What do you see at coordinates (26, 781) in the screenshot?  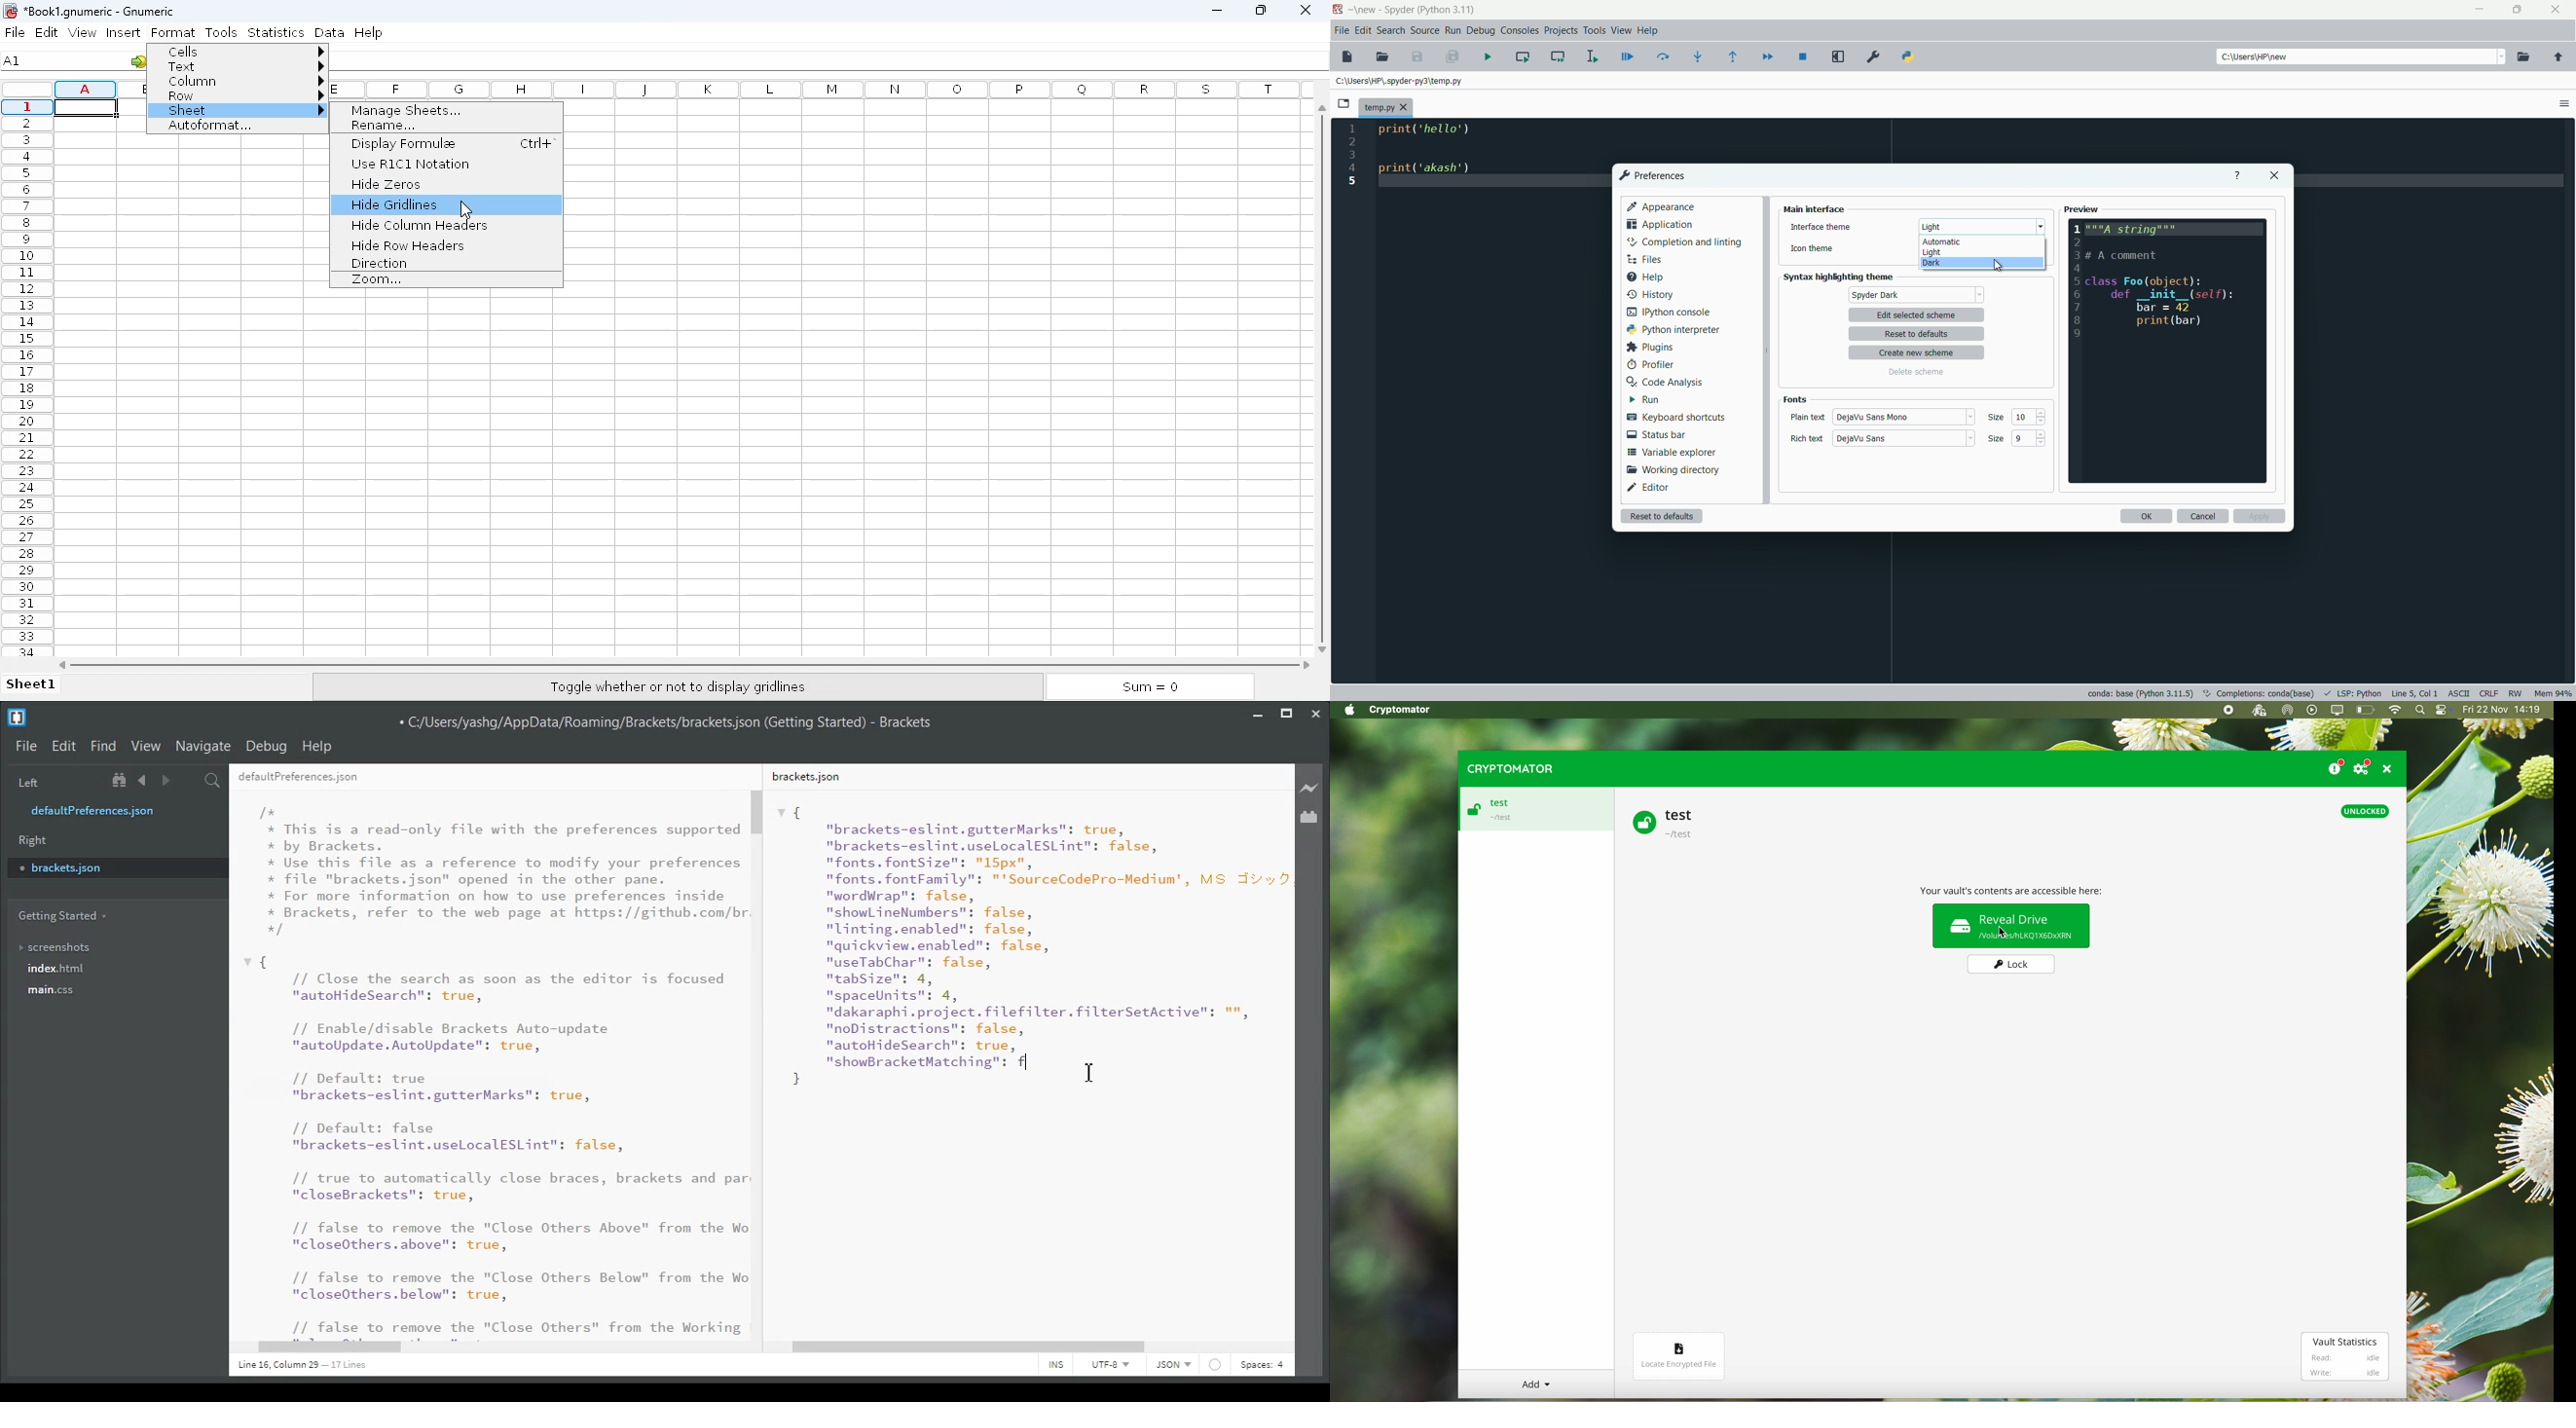 I see `Left` at bounding box center [26, 781].